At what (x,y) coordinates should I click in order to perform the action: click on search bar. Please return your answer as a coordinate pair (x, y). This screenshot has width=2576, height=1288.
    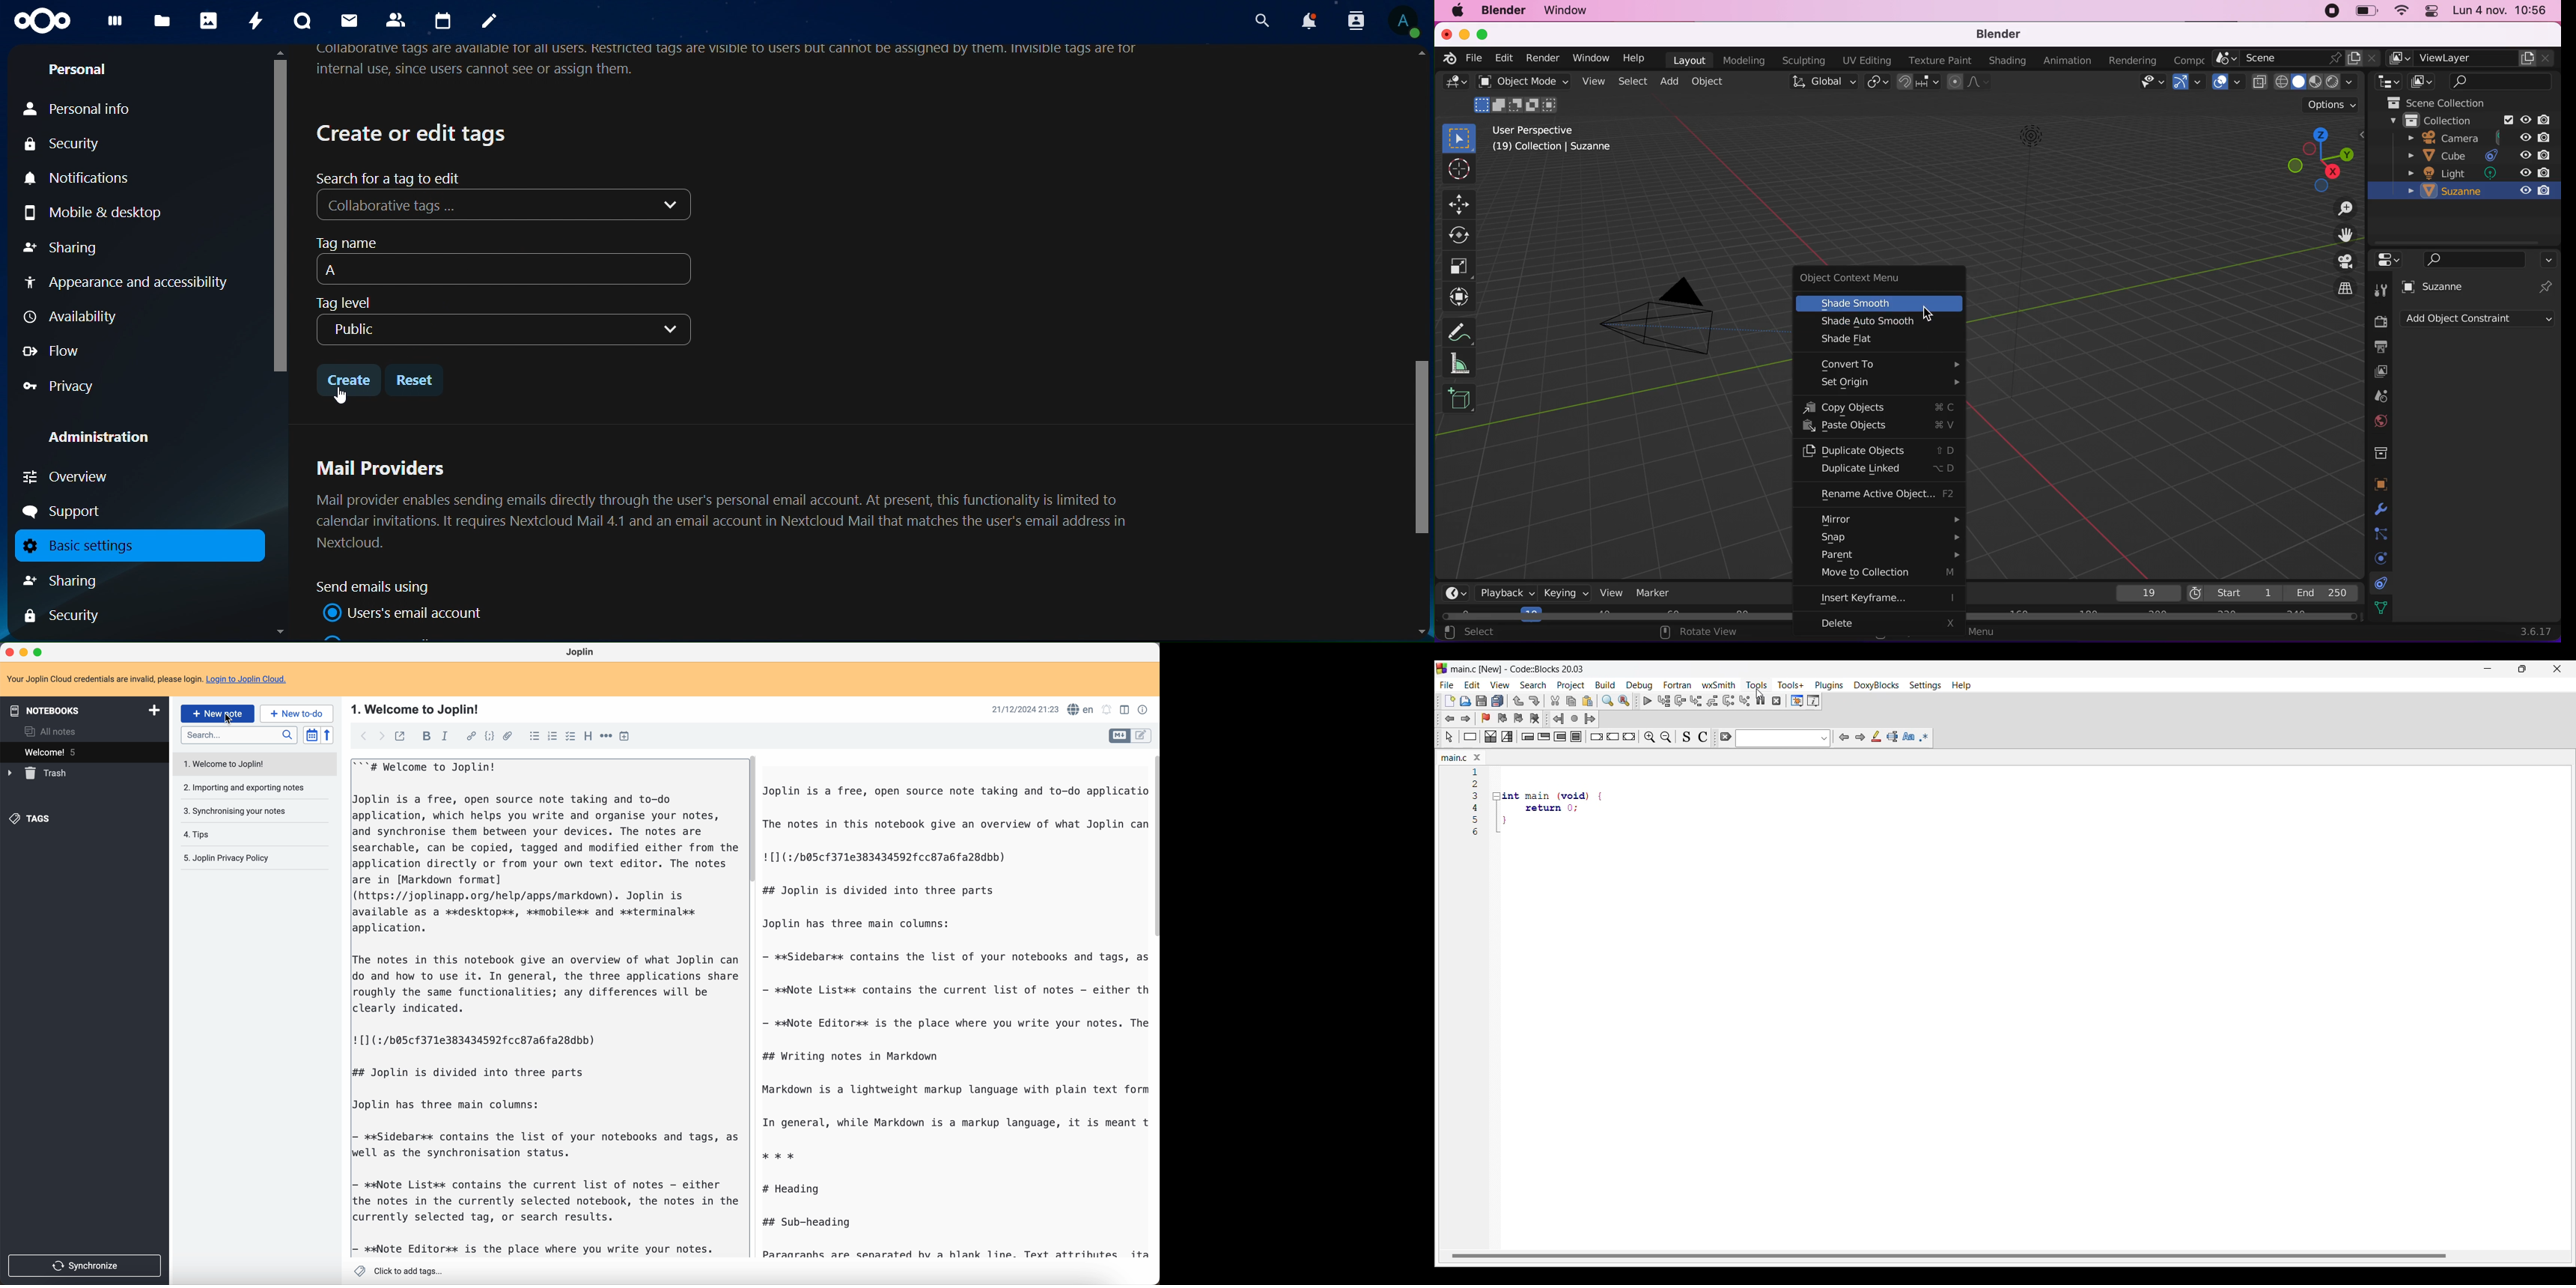
    Looking at the image, I should click on (239, 734).